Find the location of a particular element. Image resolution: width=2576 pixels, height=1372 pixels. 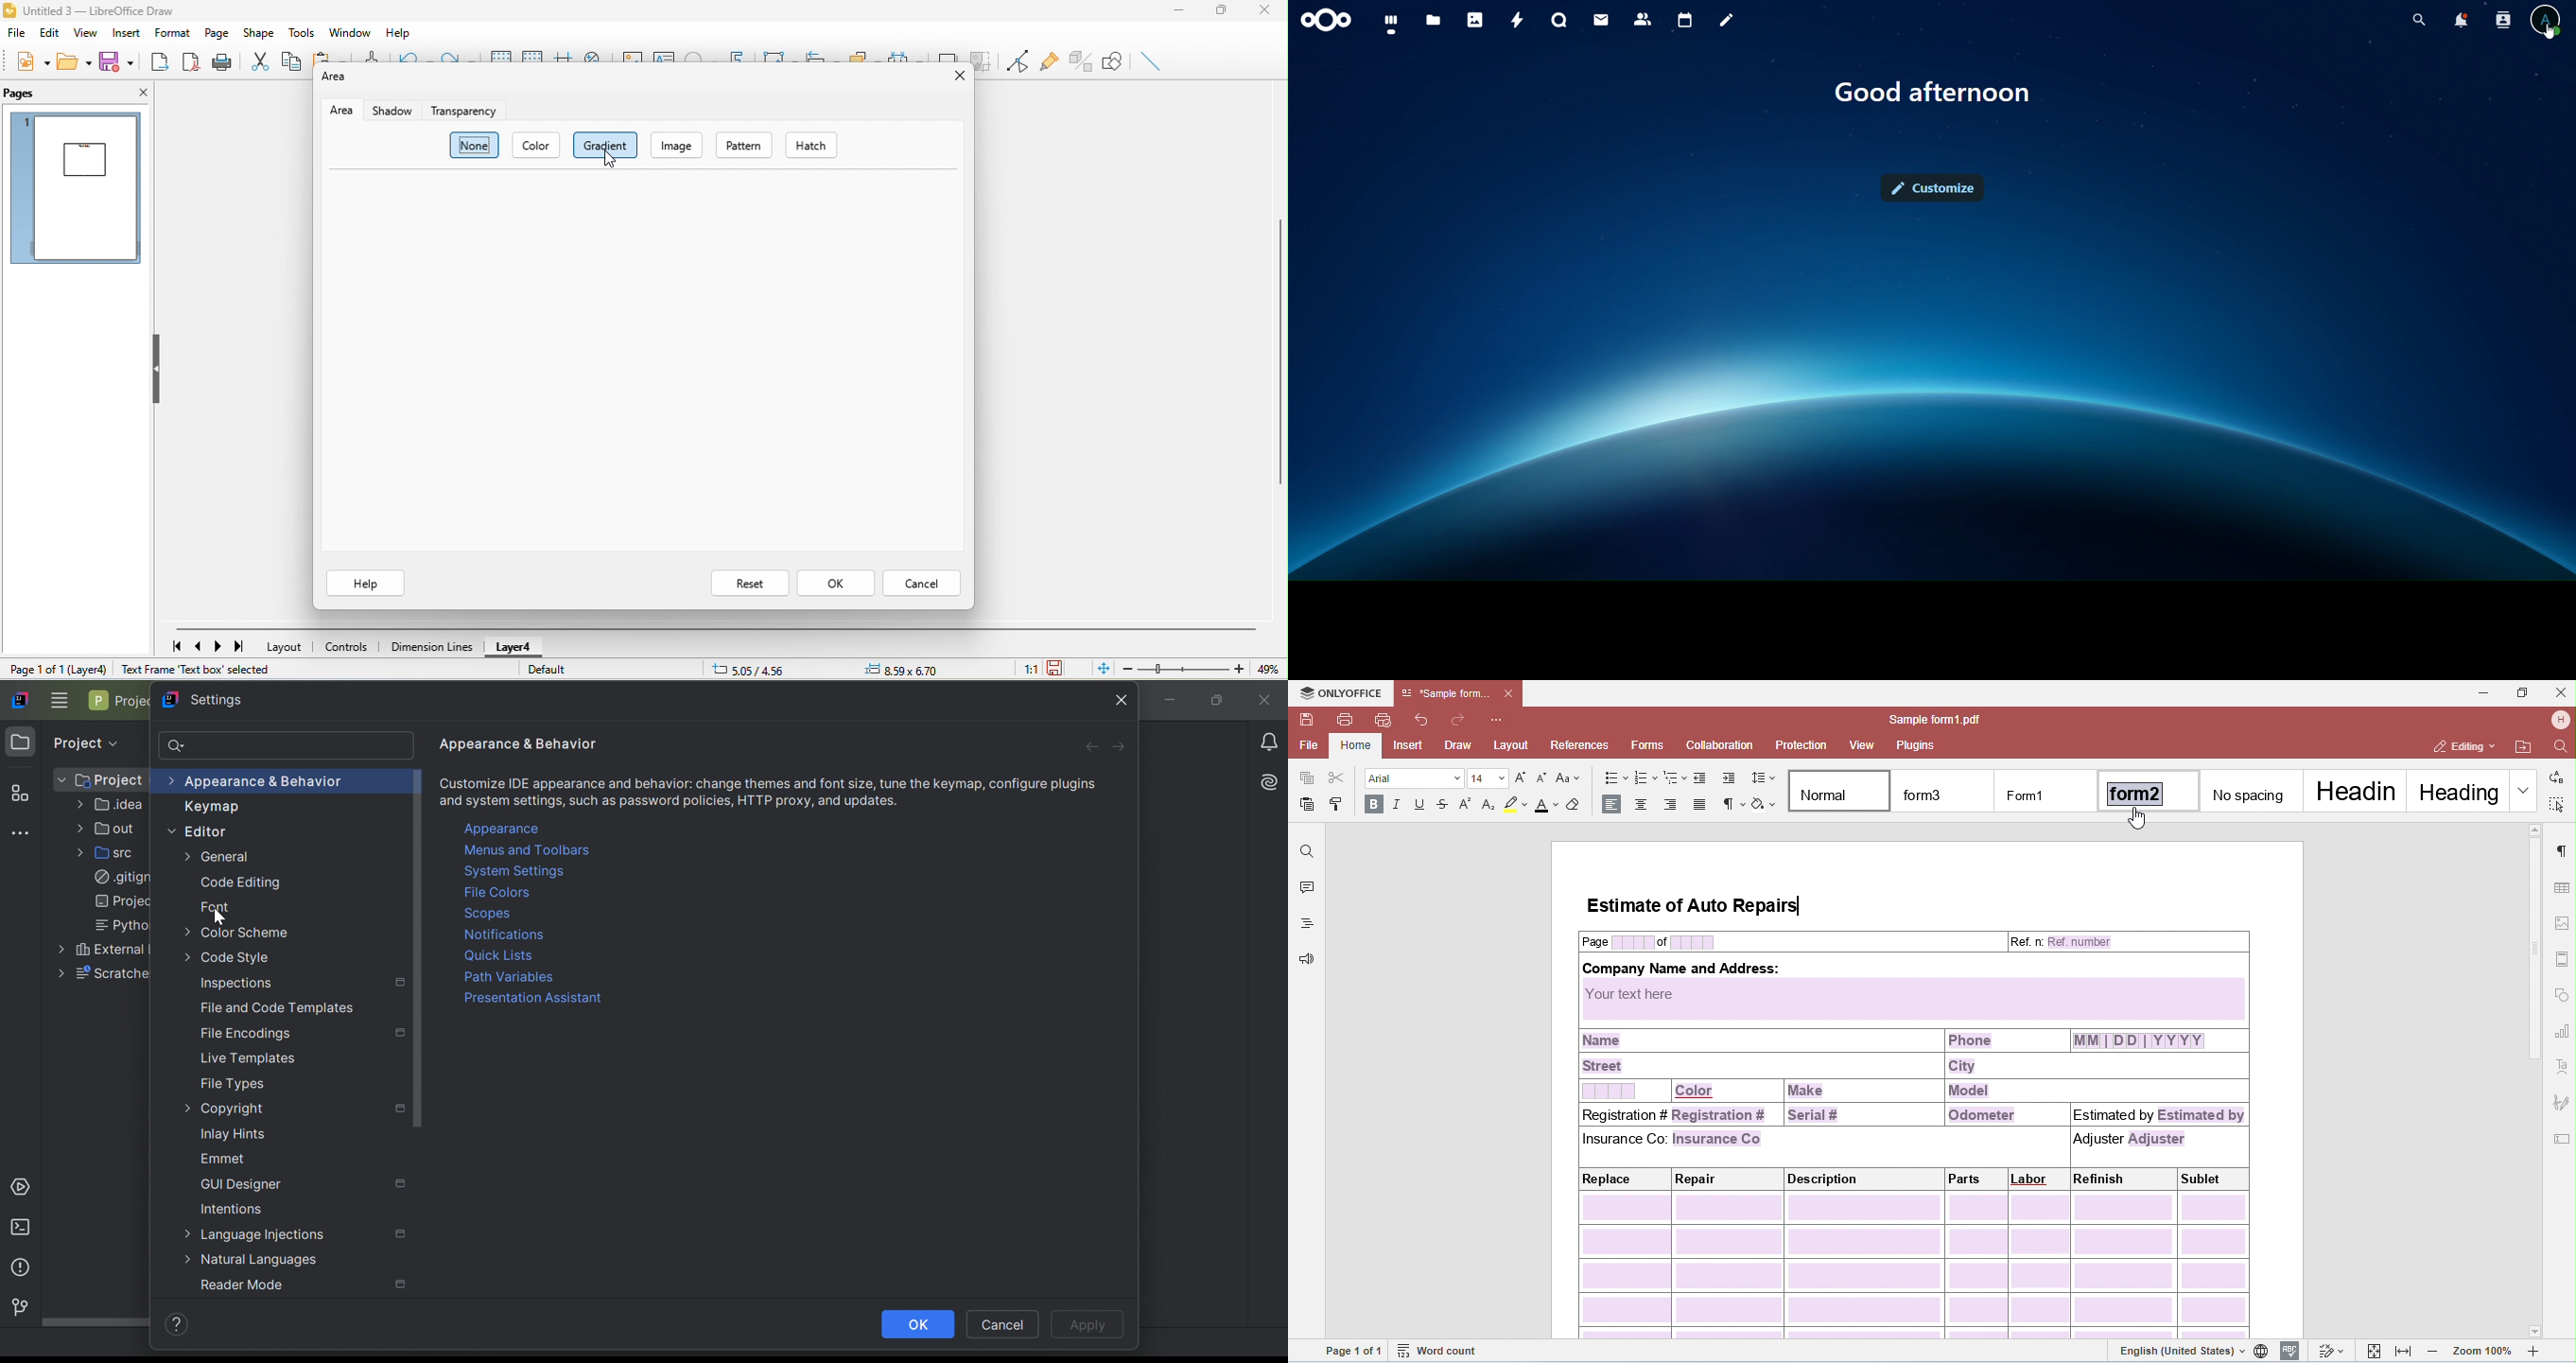

close is located at coordinates (1268, 10).